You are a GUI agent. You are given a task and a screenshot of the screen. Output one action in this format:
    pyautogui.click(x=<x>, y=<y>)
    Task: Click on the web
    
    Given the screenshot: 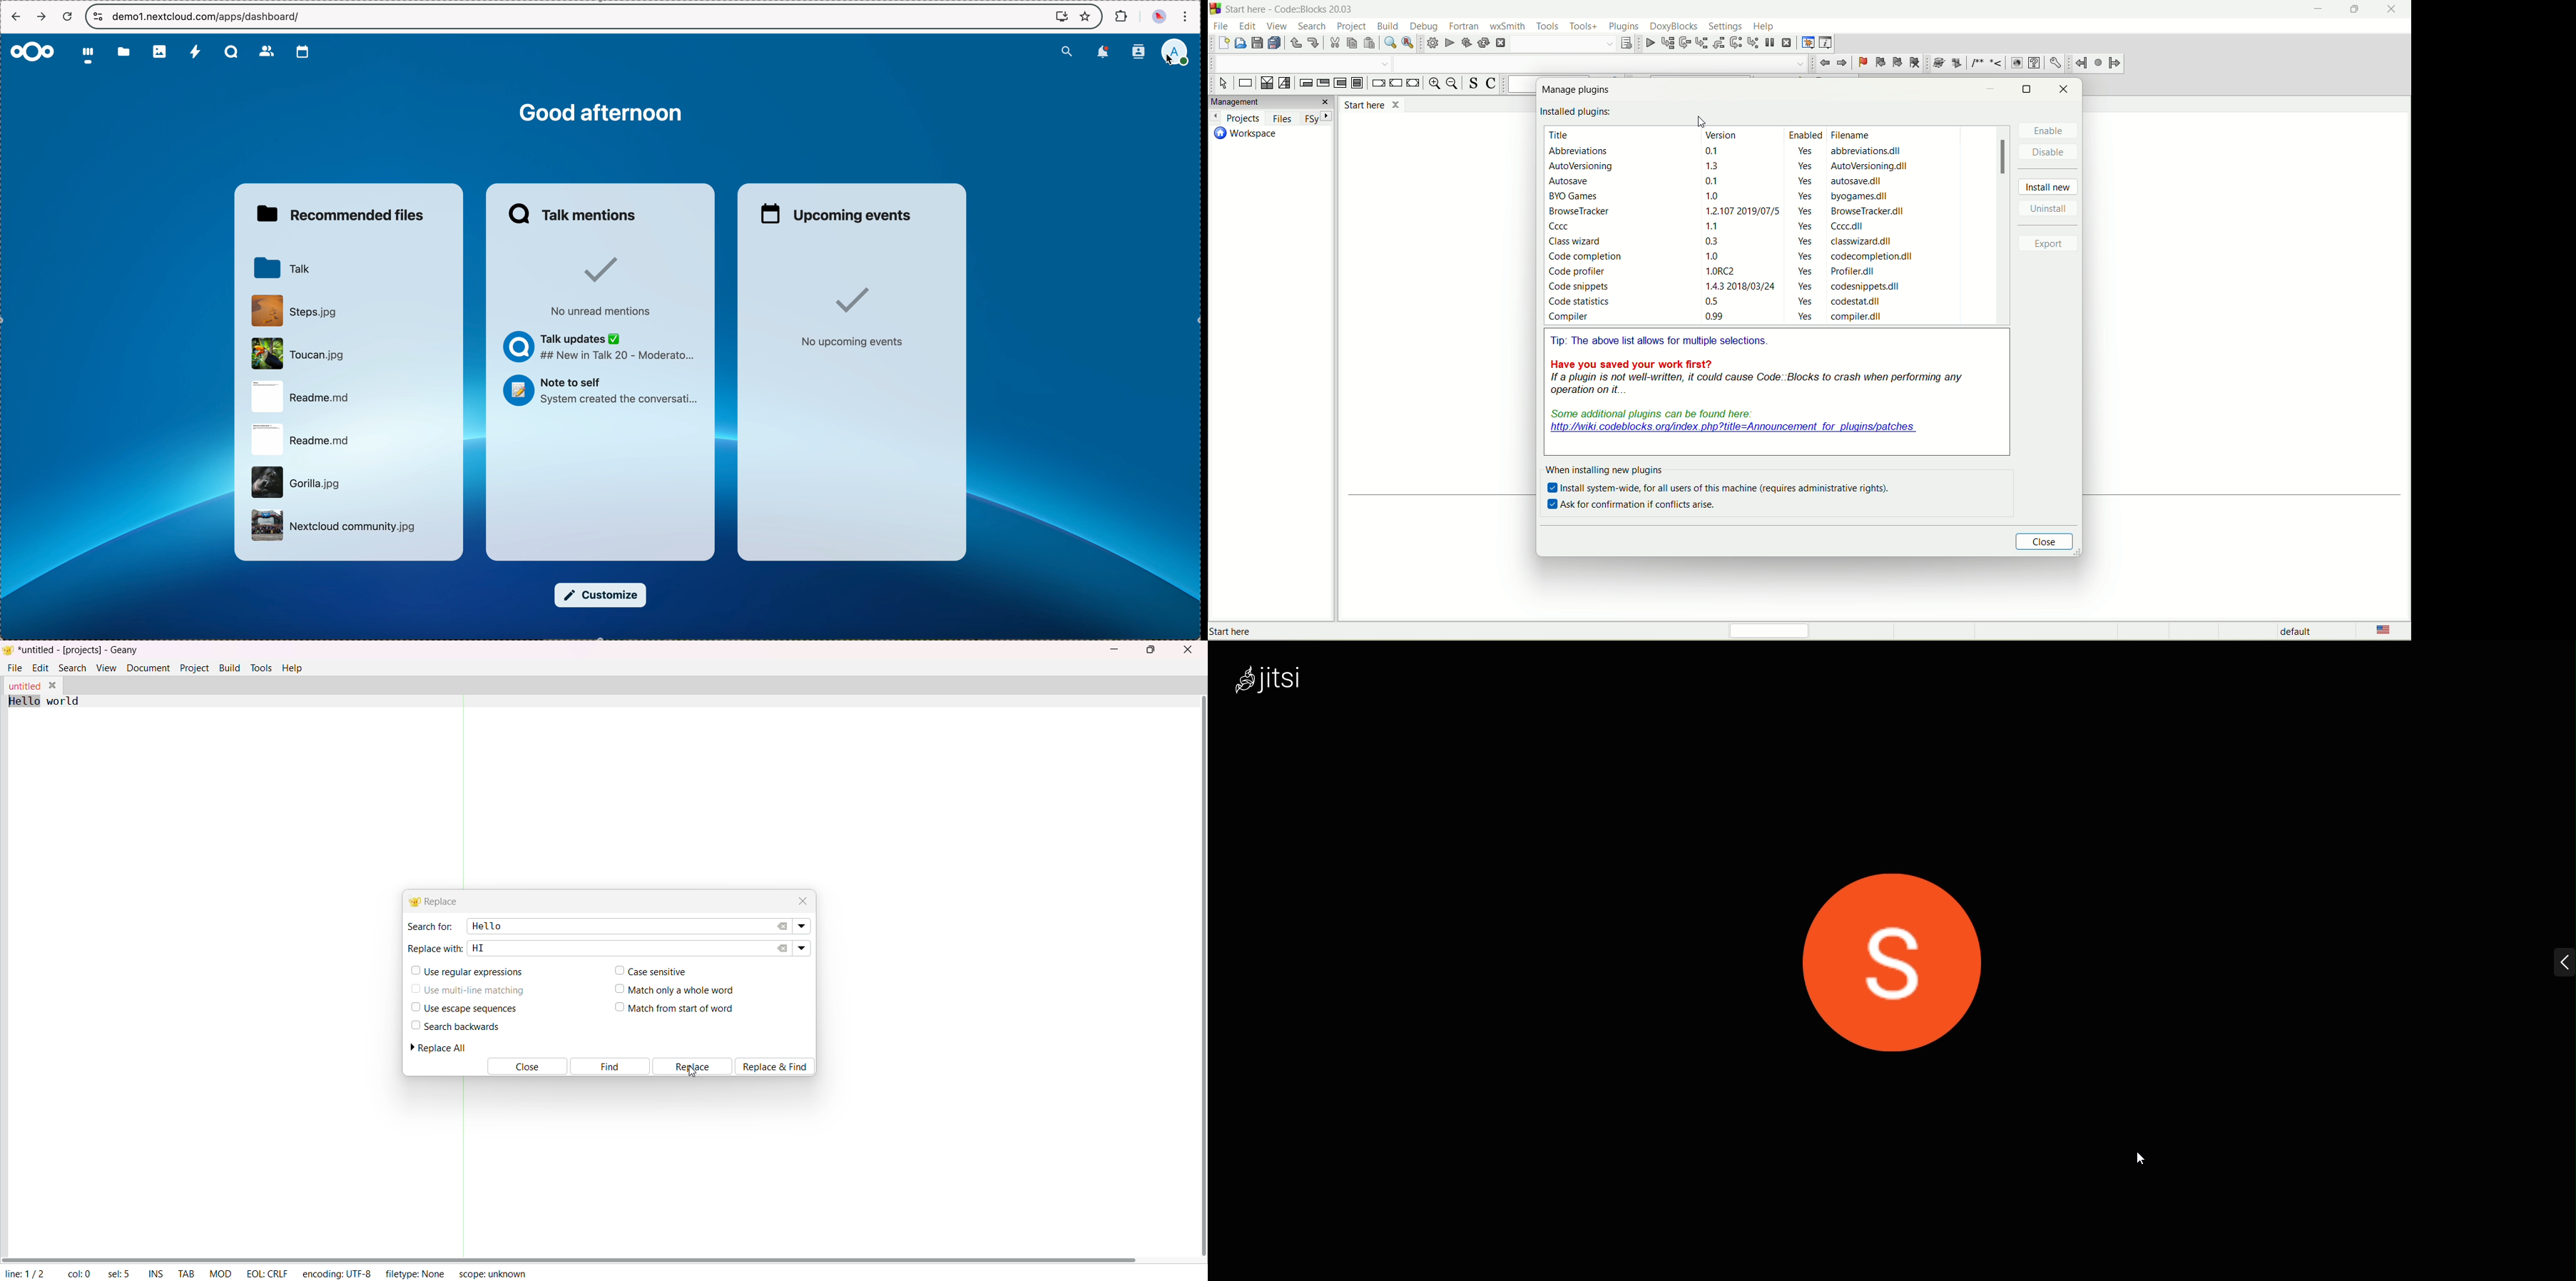 What is the action you would take?
    pyautogui.click(x=2016, y=63)
    